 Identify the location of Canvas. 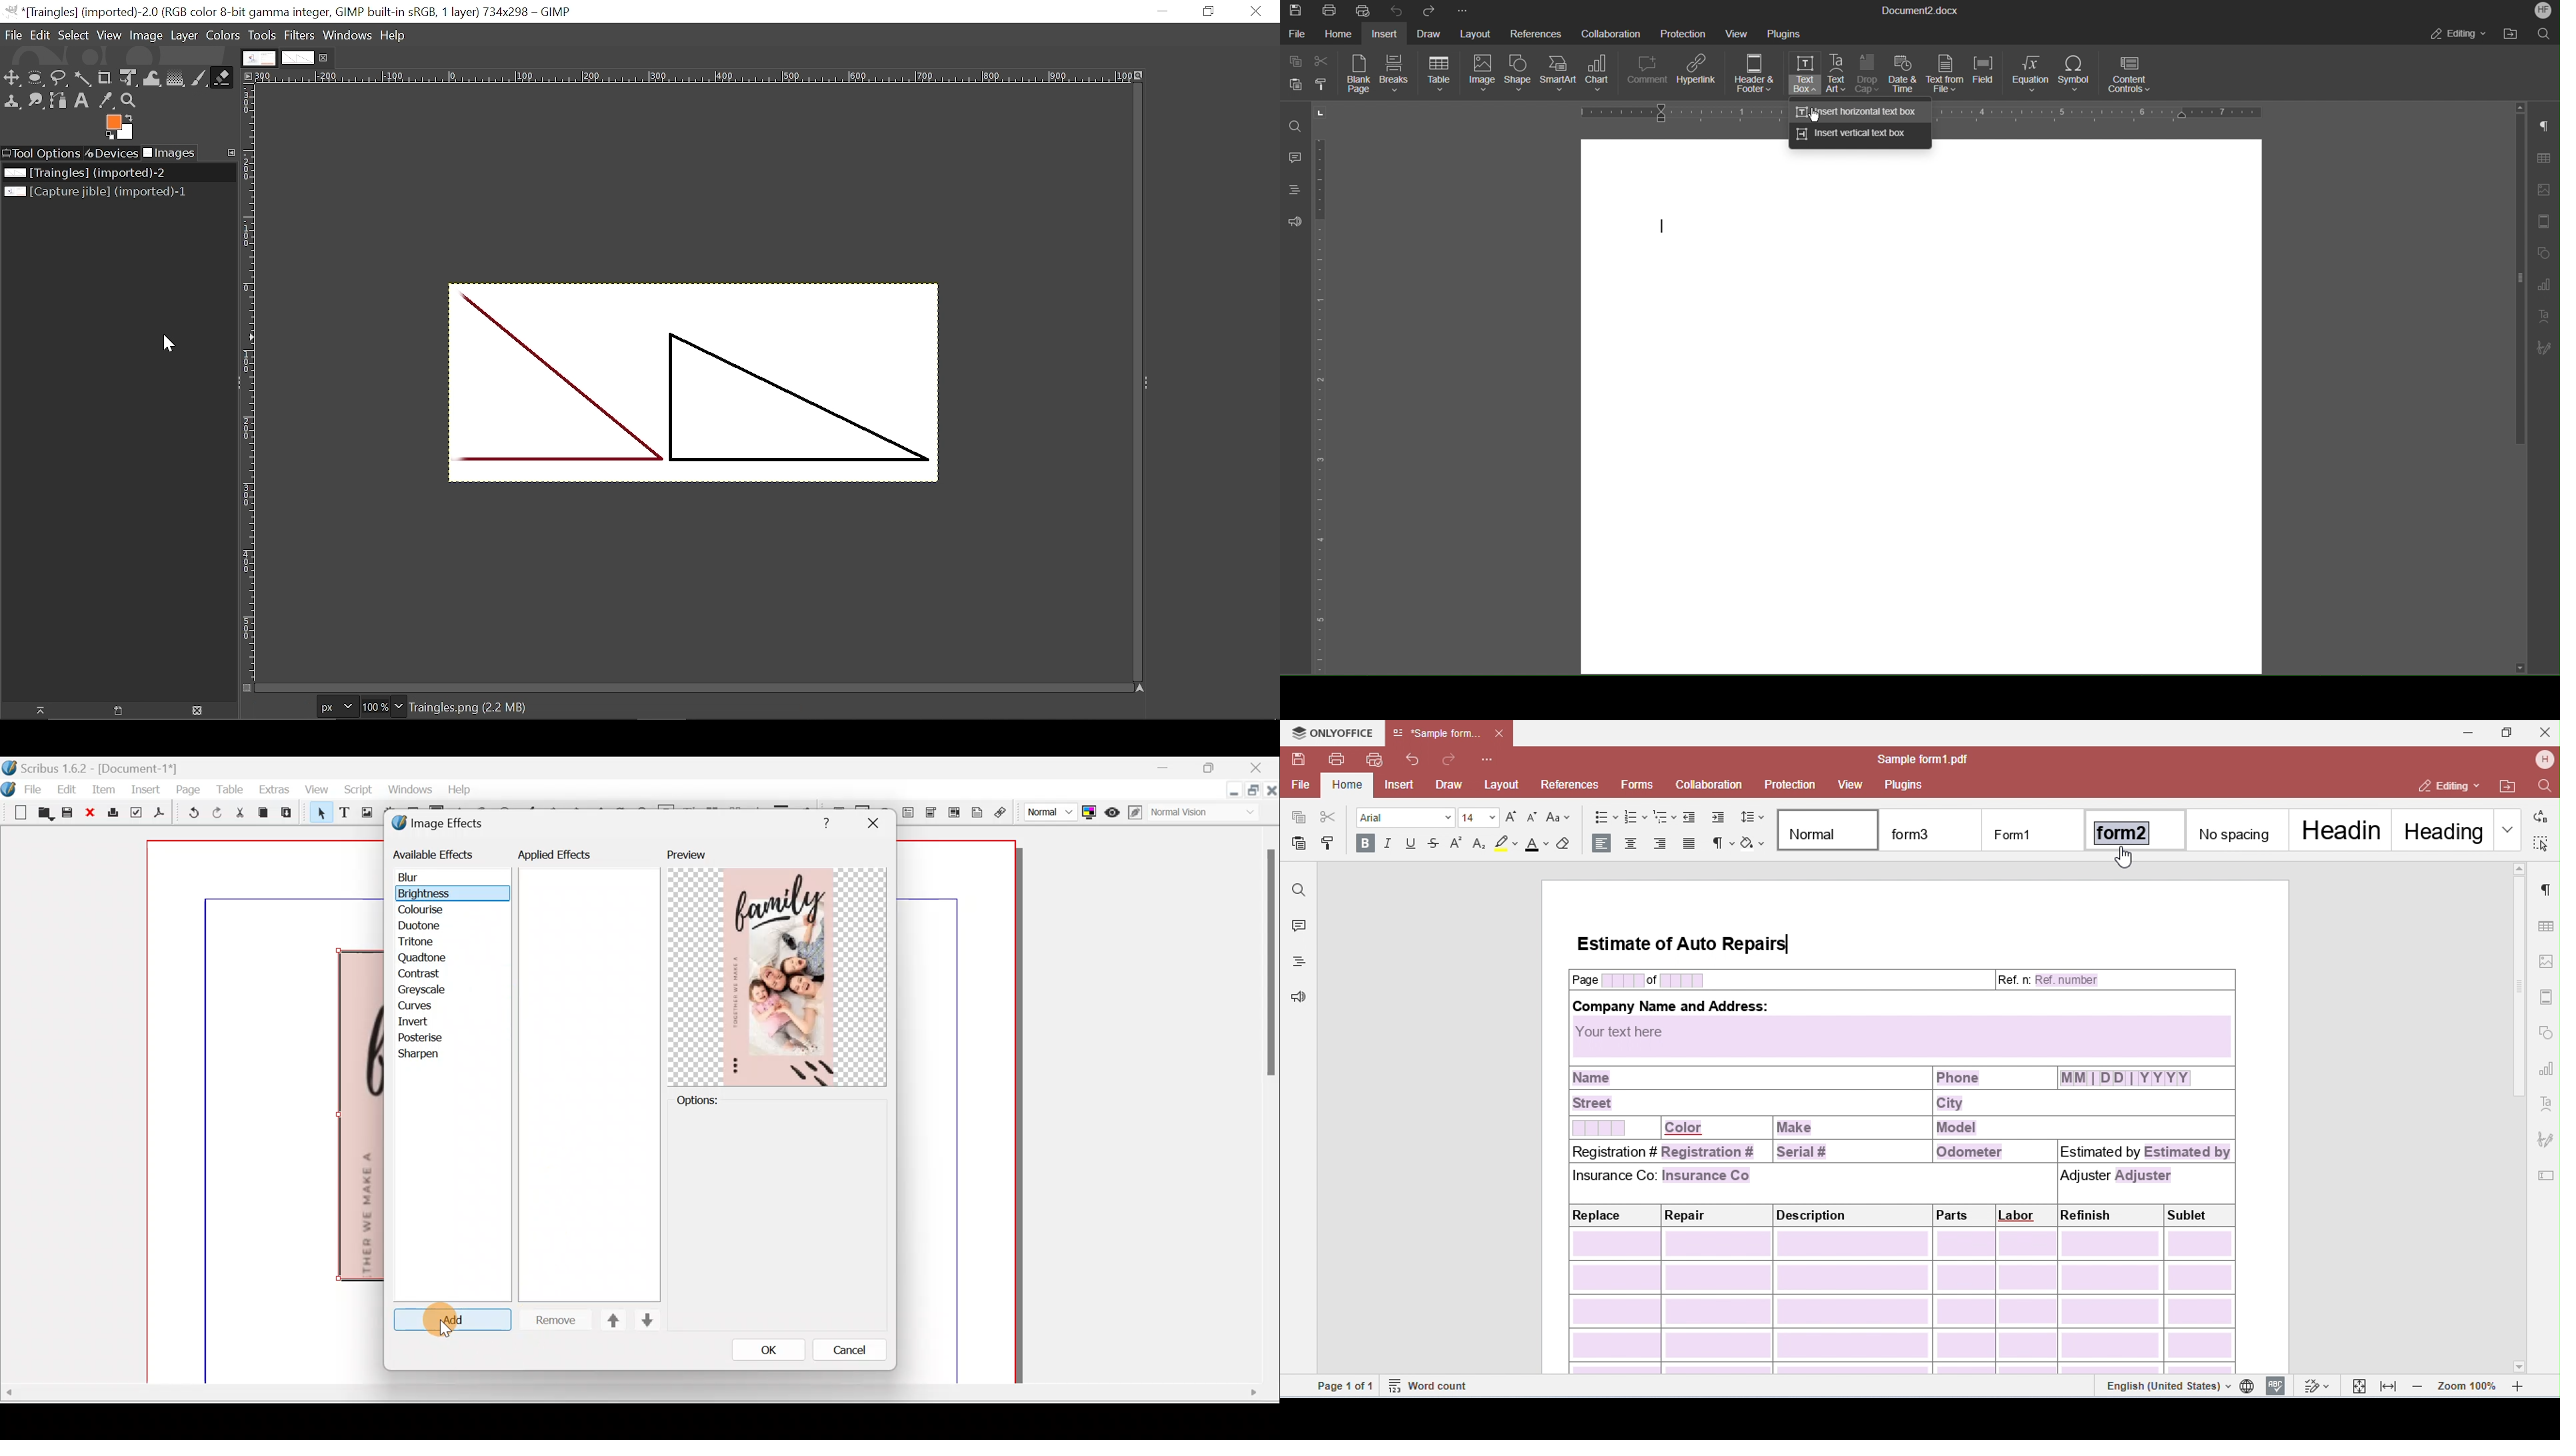
(266, 1113).